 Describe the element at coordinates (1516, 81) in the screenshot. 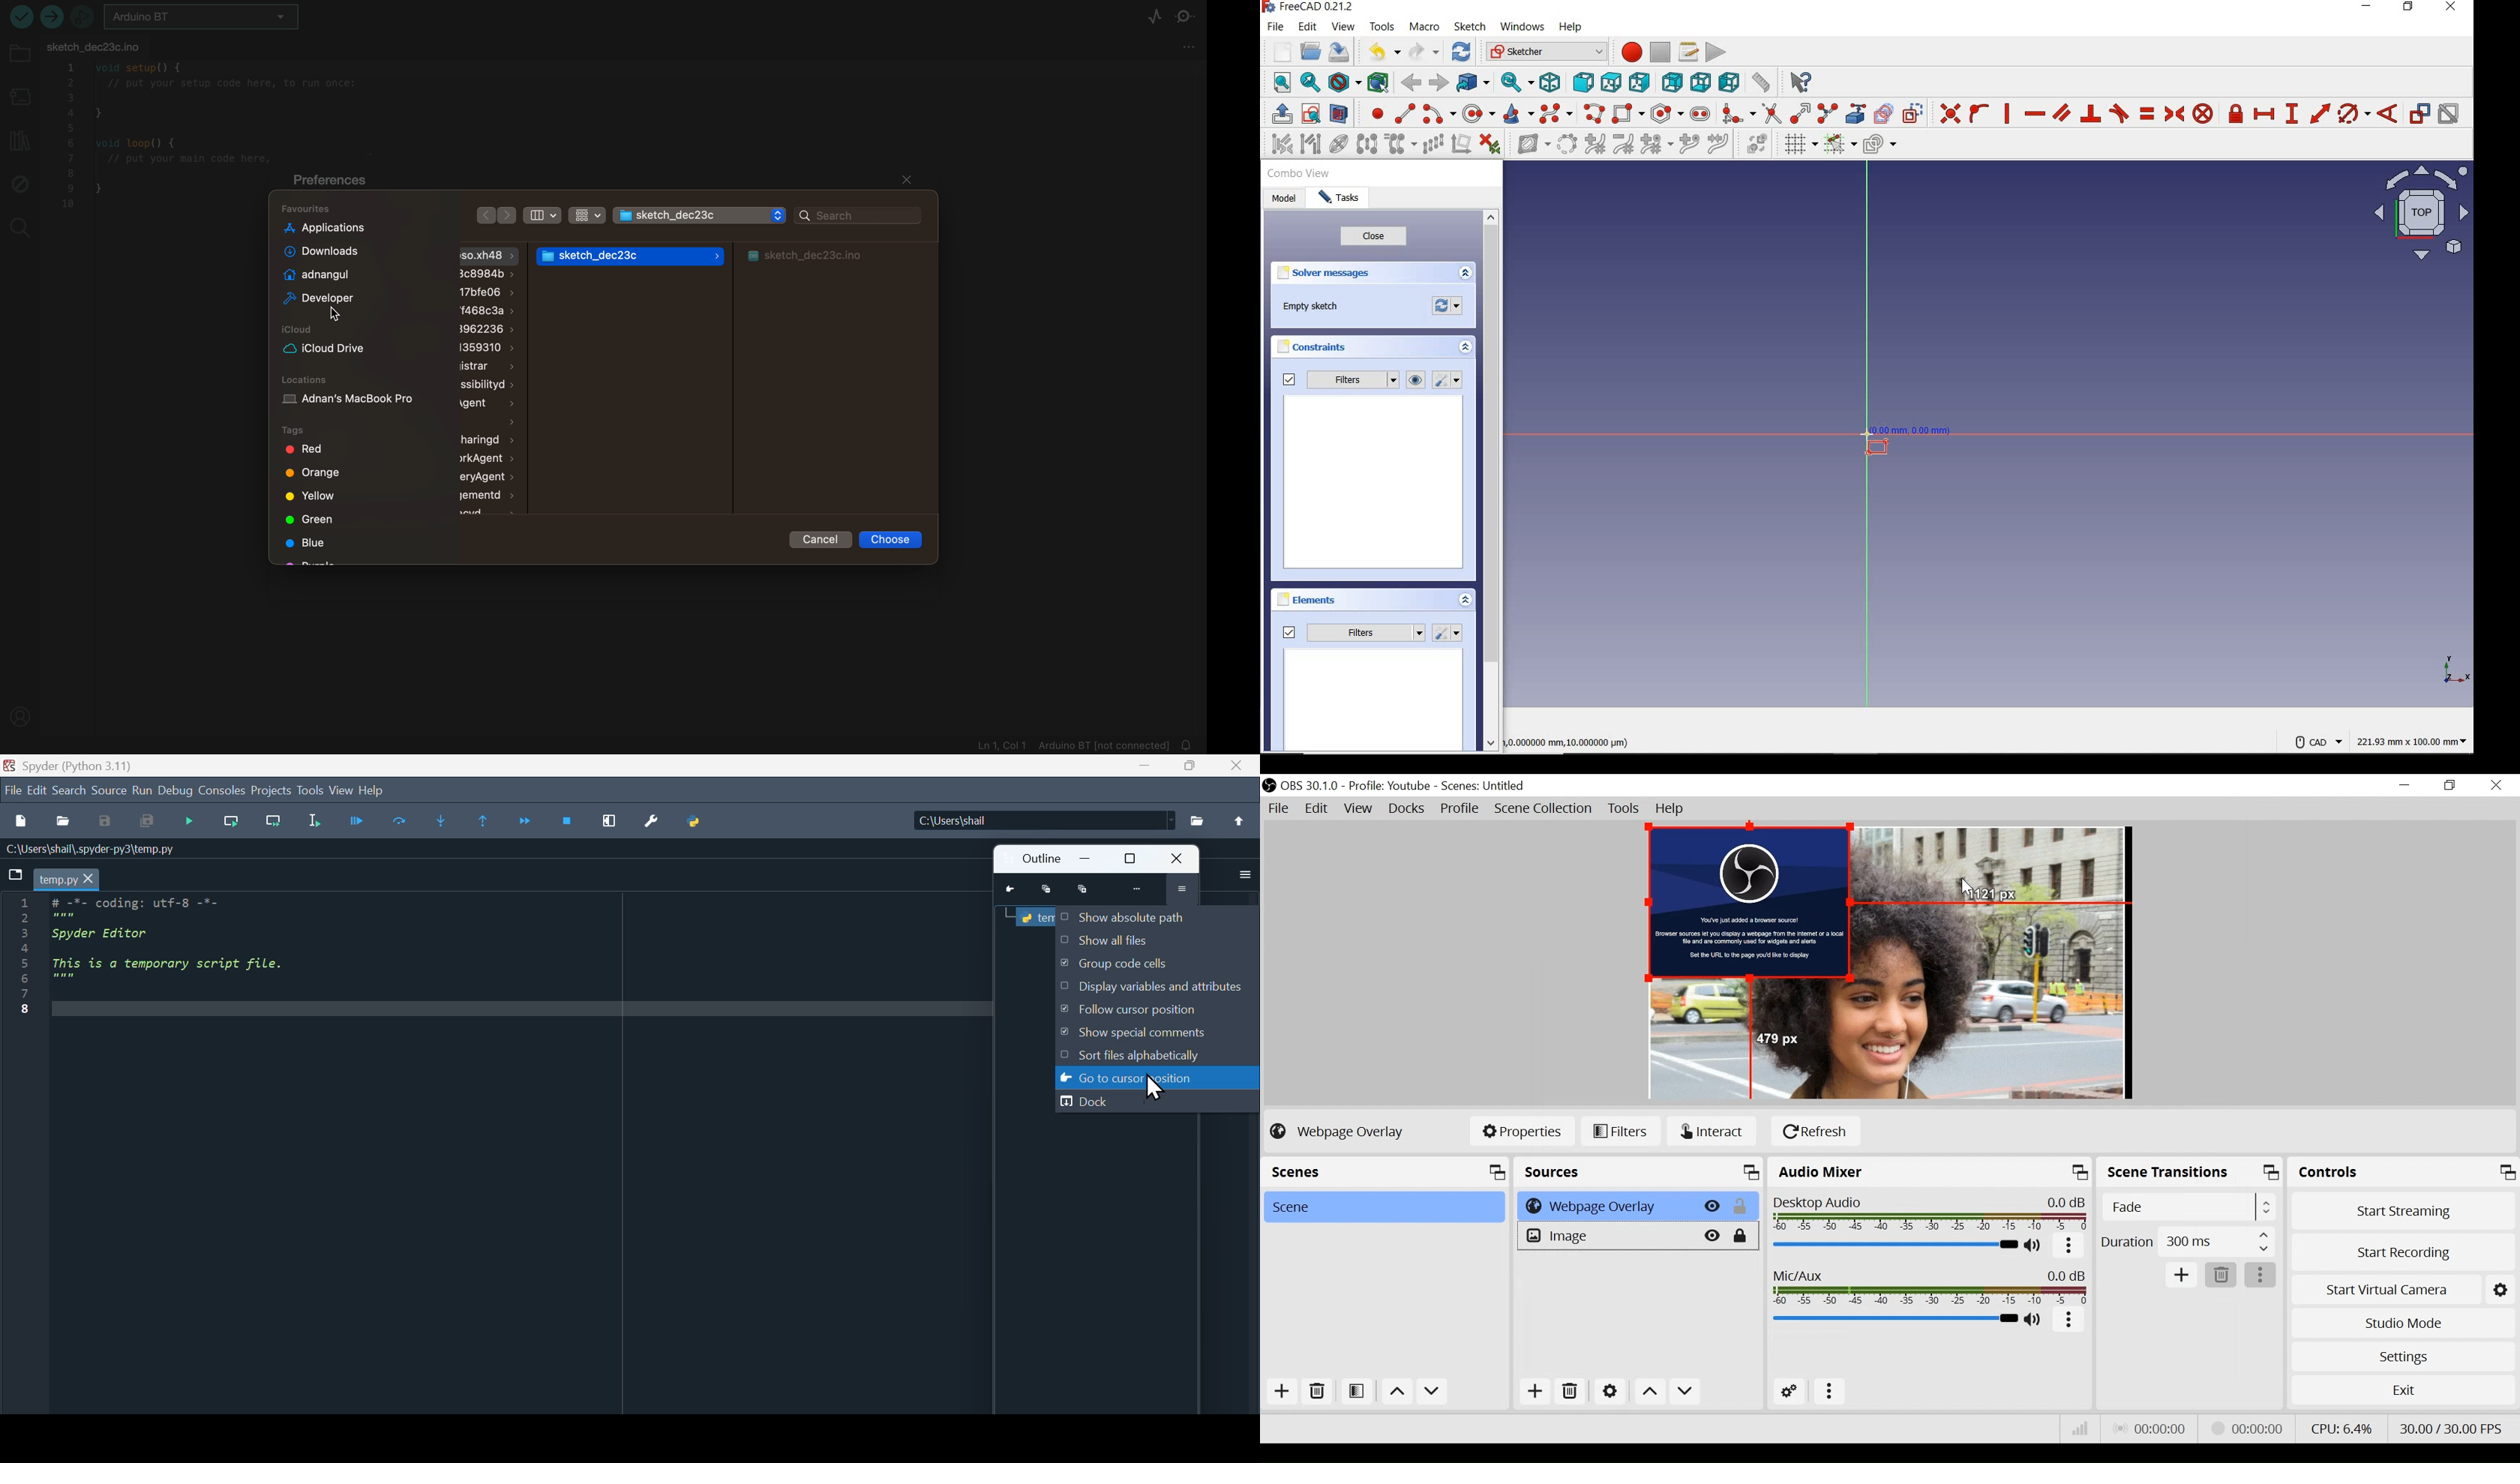

I see `sync view` at that location.